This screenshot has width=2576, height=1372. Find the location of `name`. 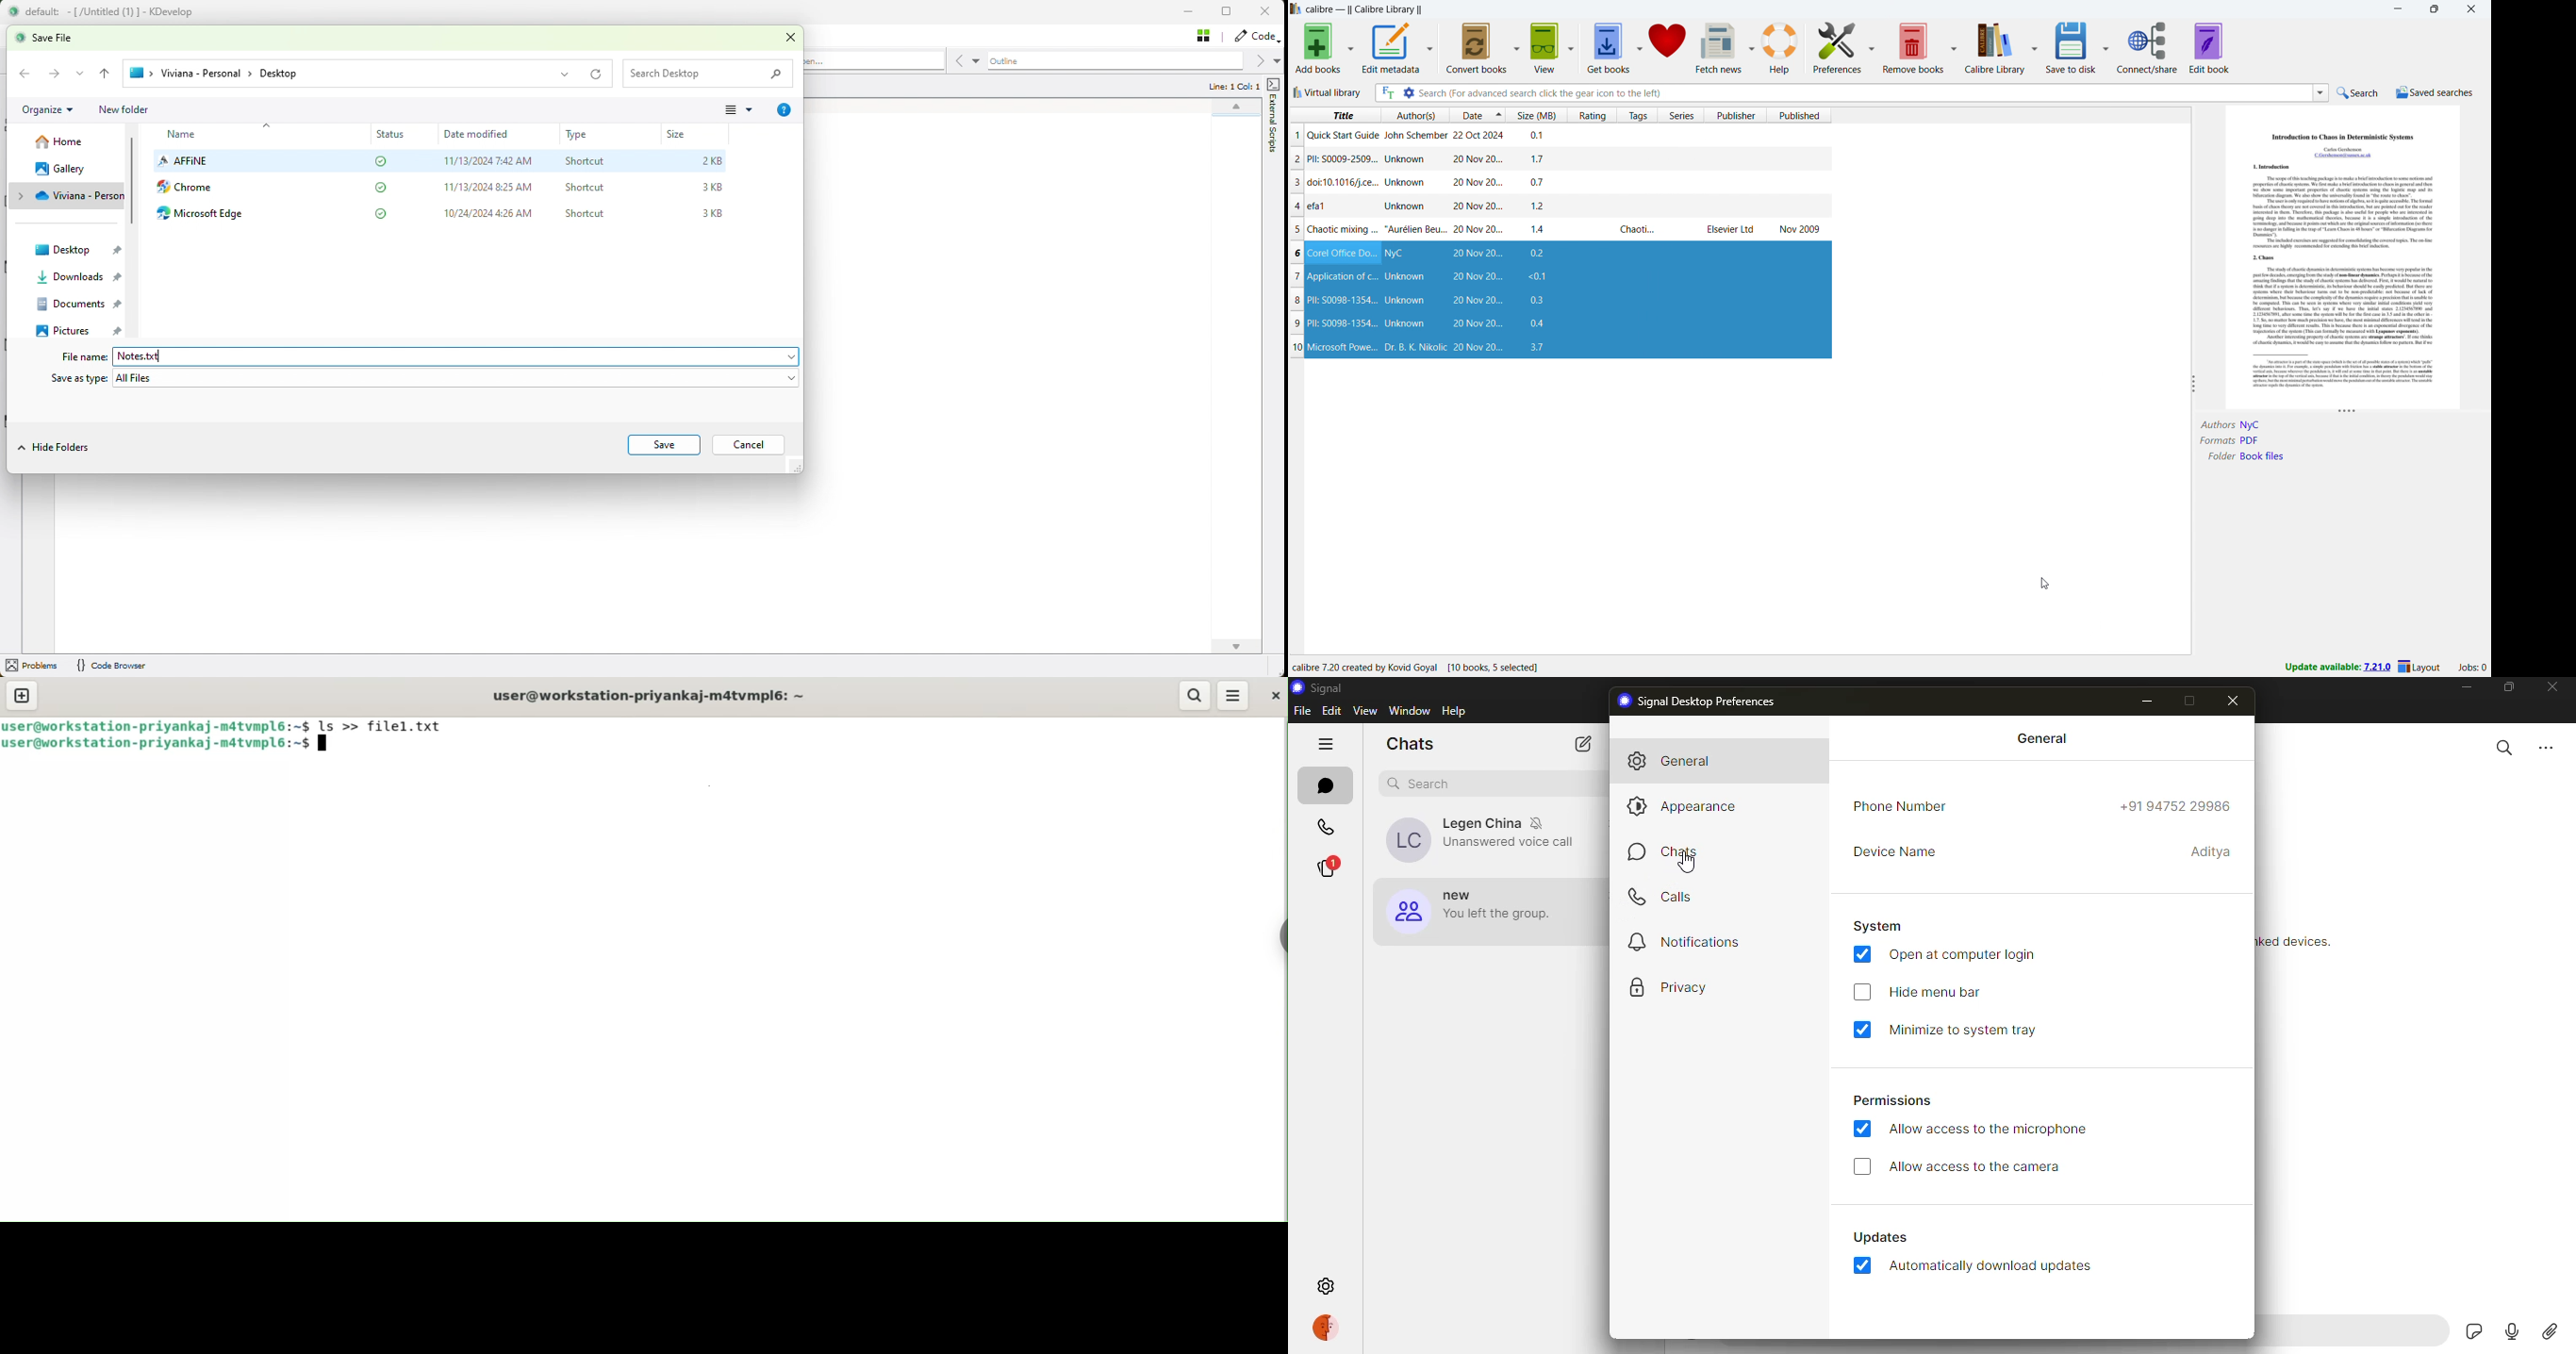

name is located at coordinates (2204, 850).